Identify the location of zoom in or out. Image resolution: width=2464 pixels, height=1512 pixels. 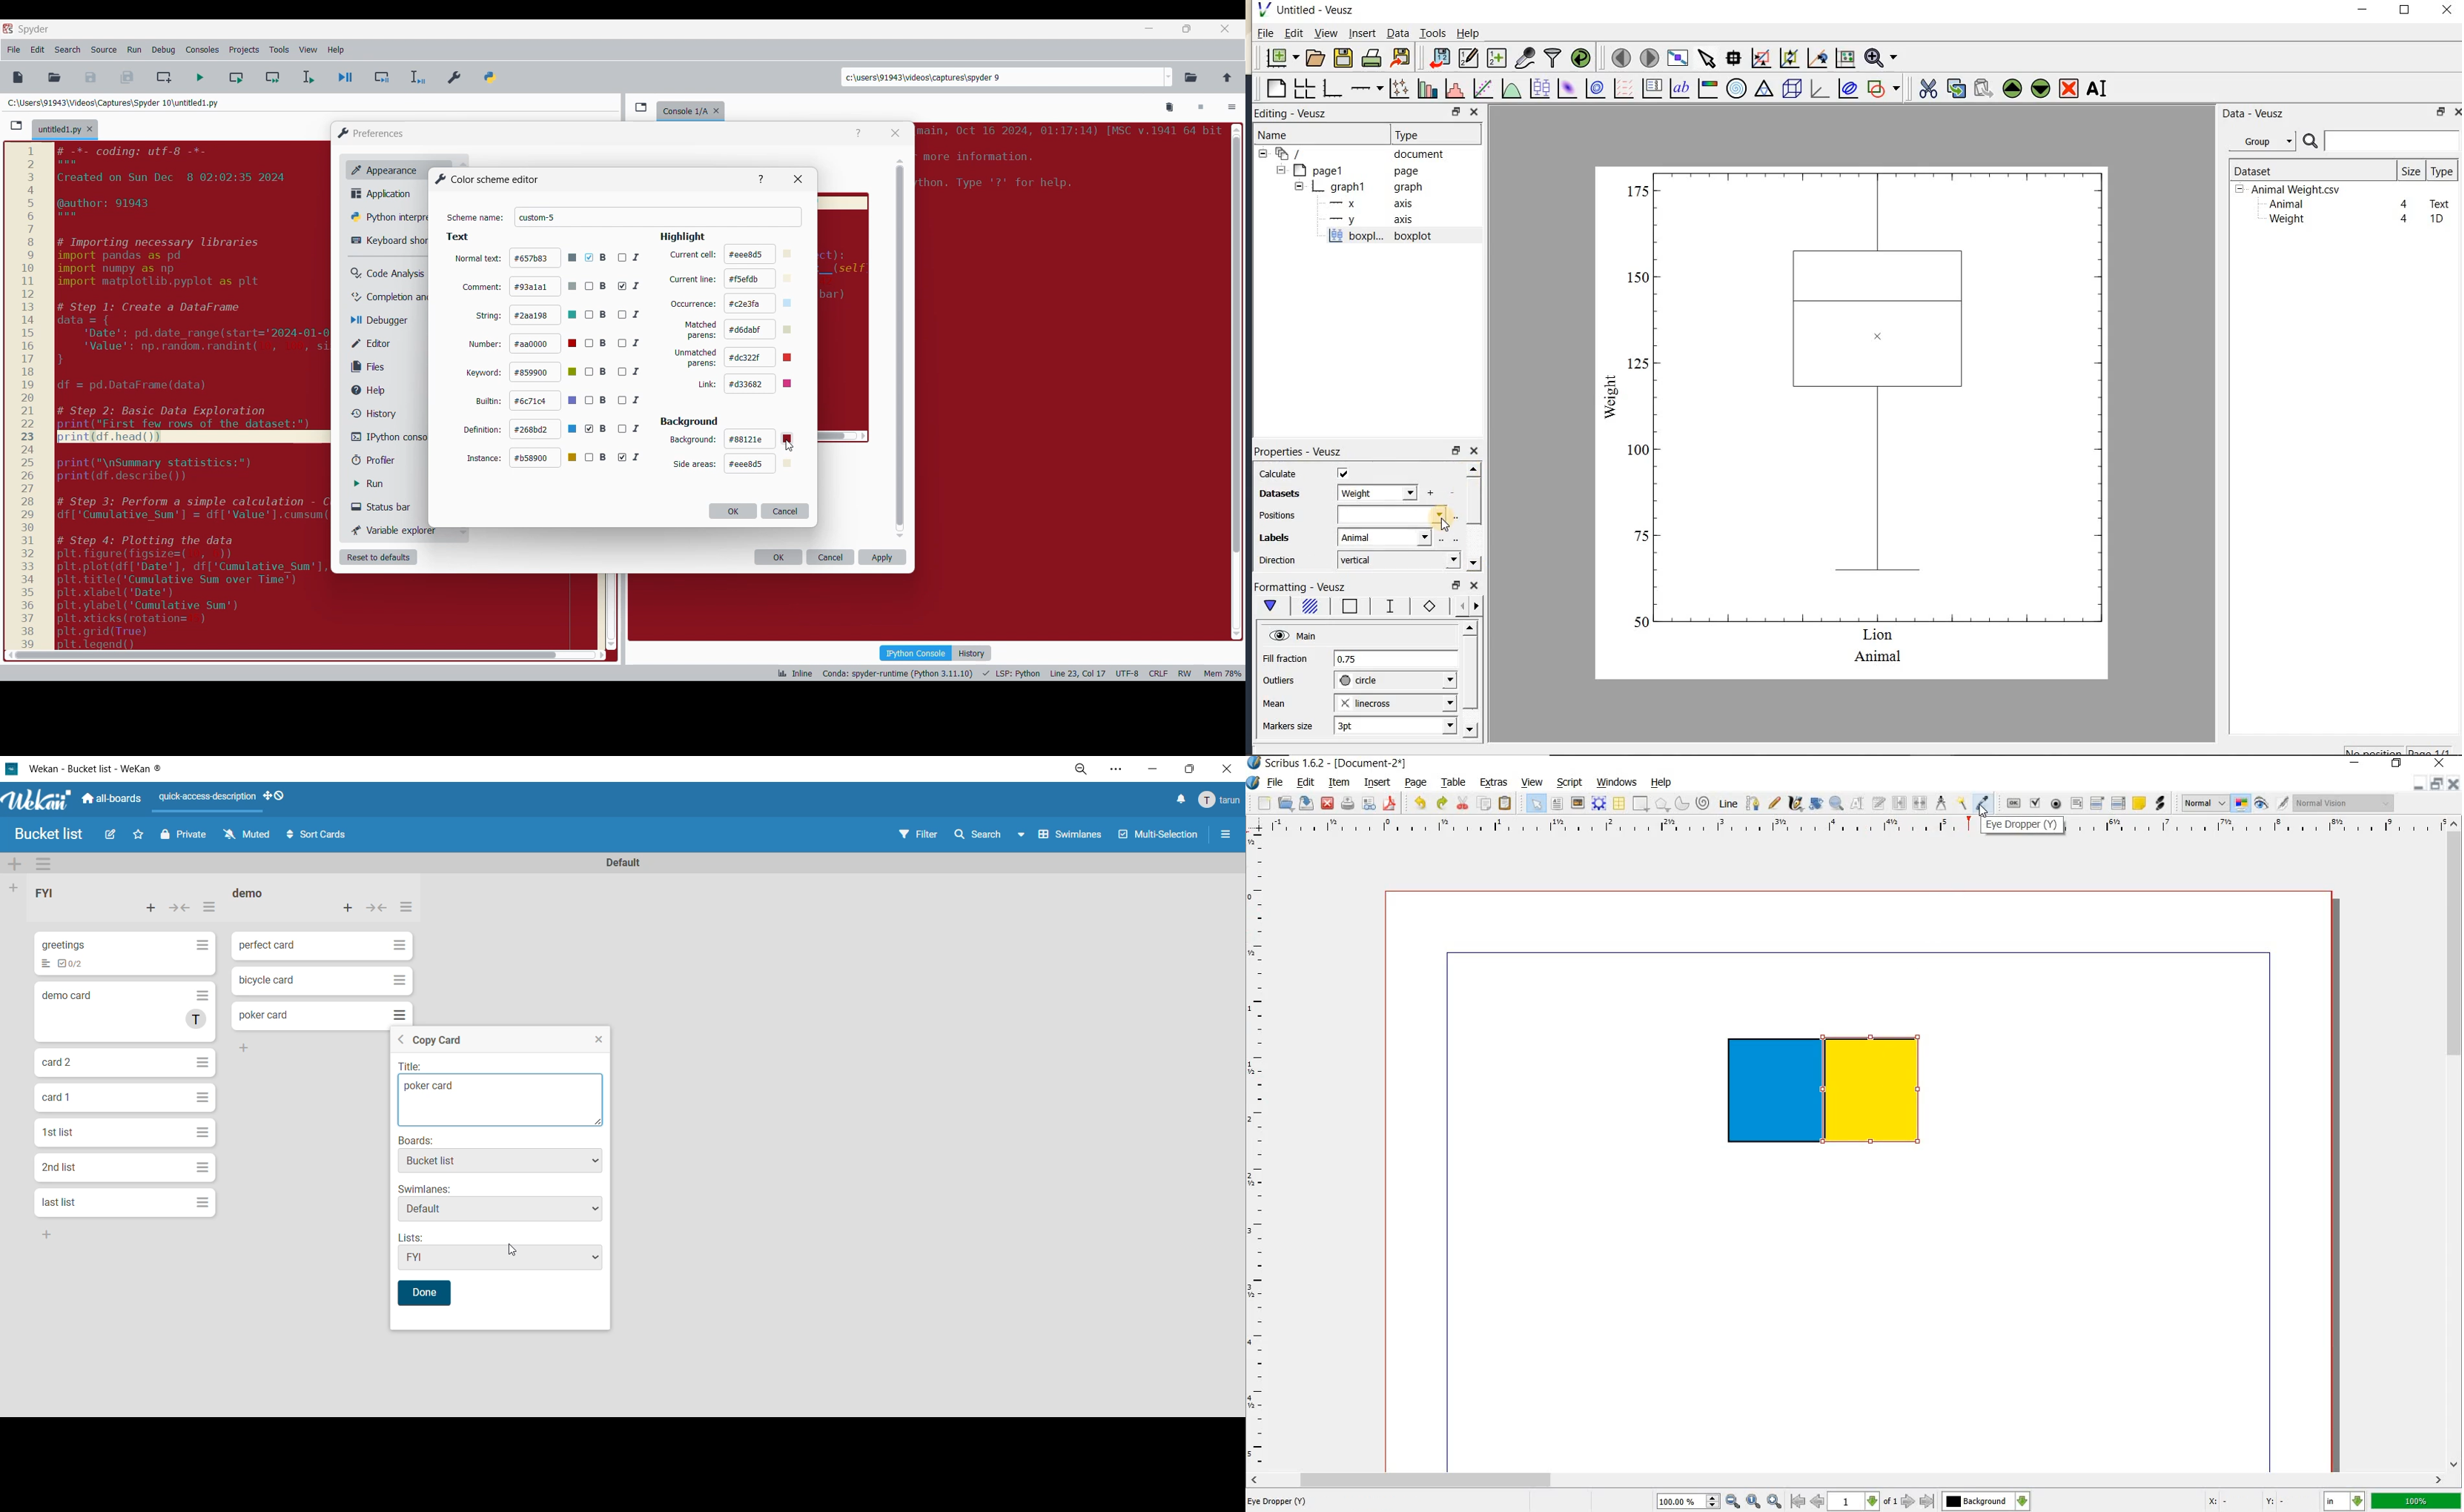
(1837, 805).